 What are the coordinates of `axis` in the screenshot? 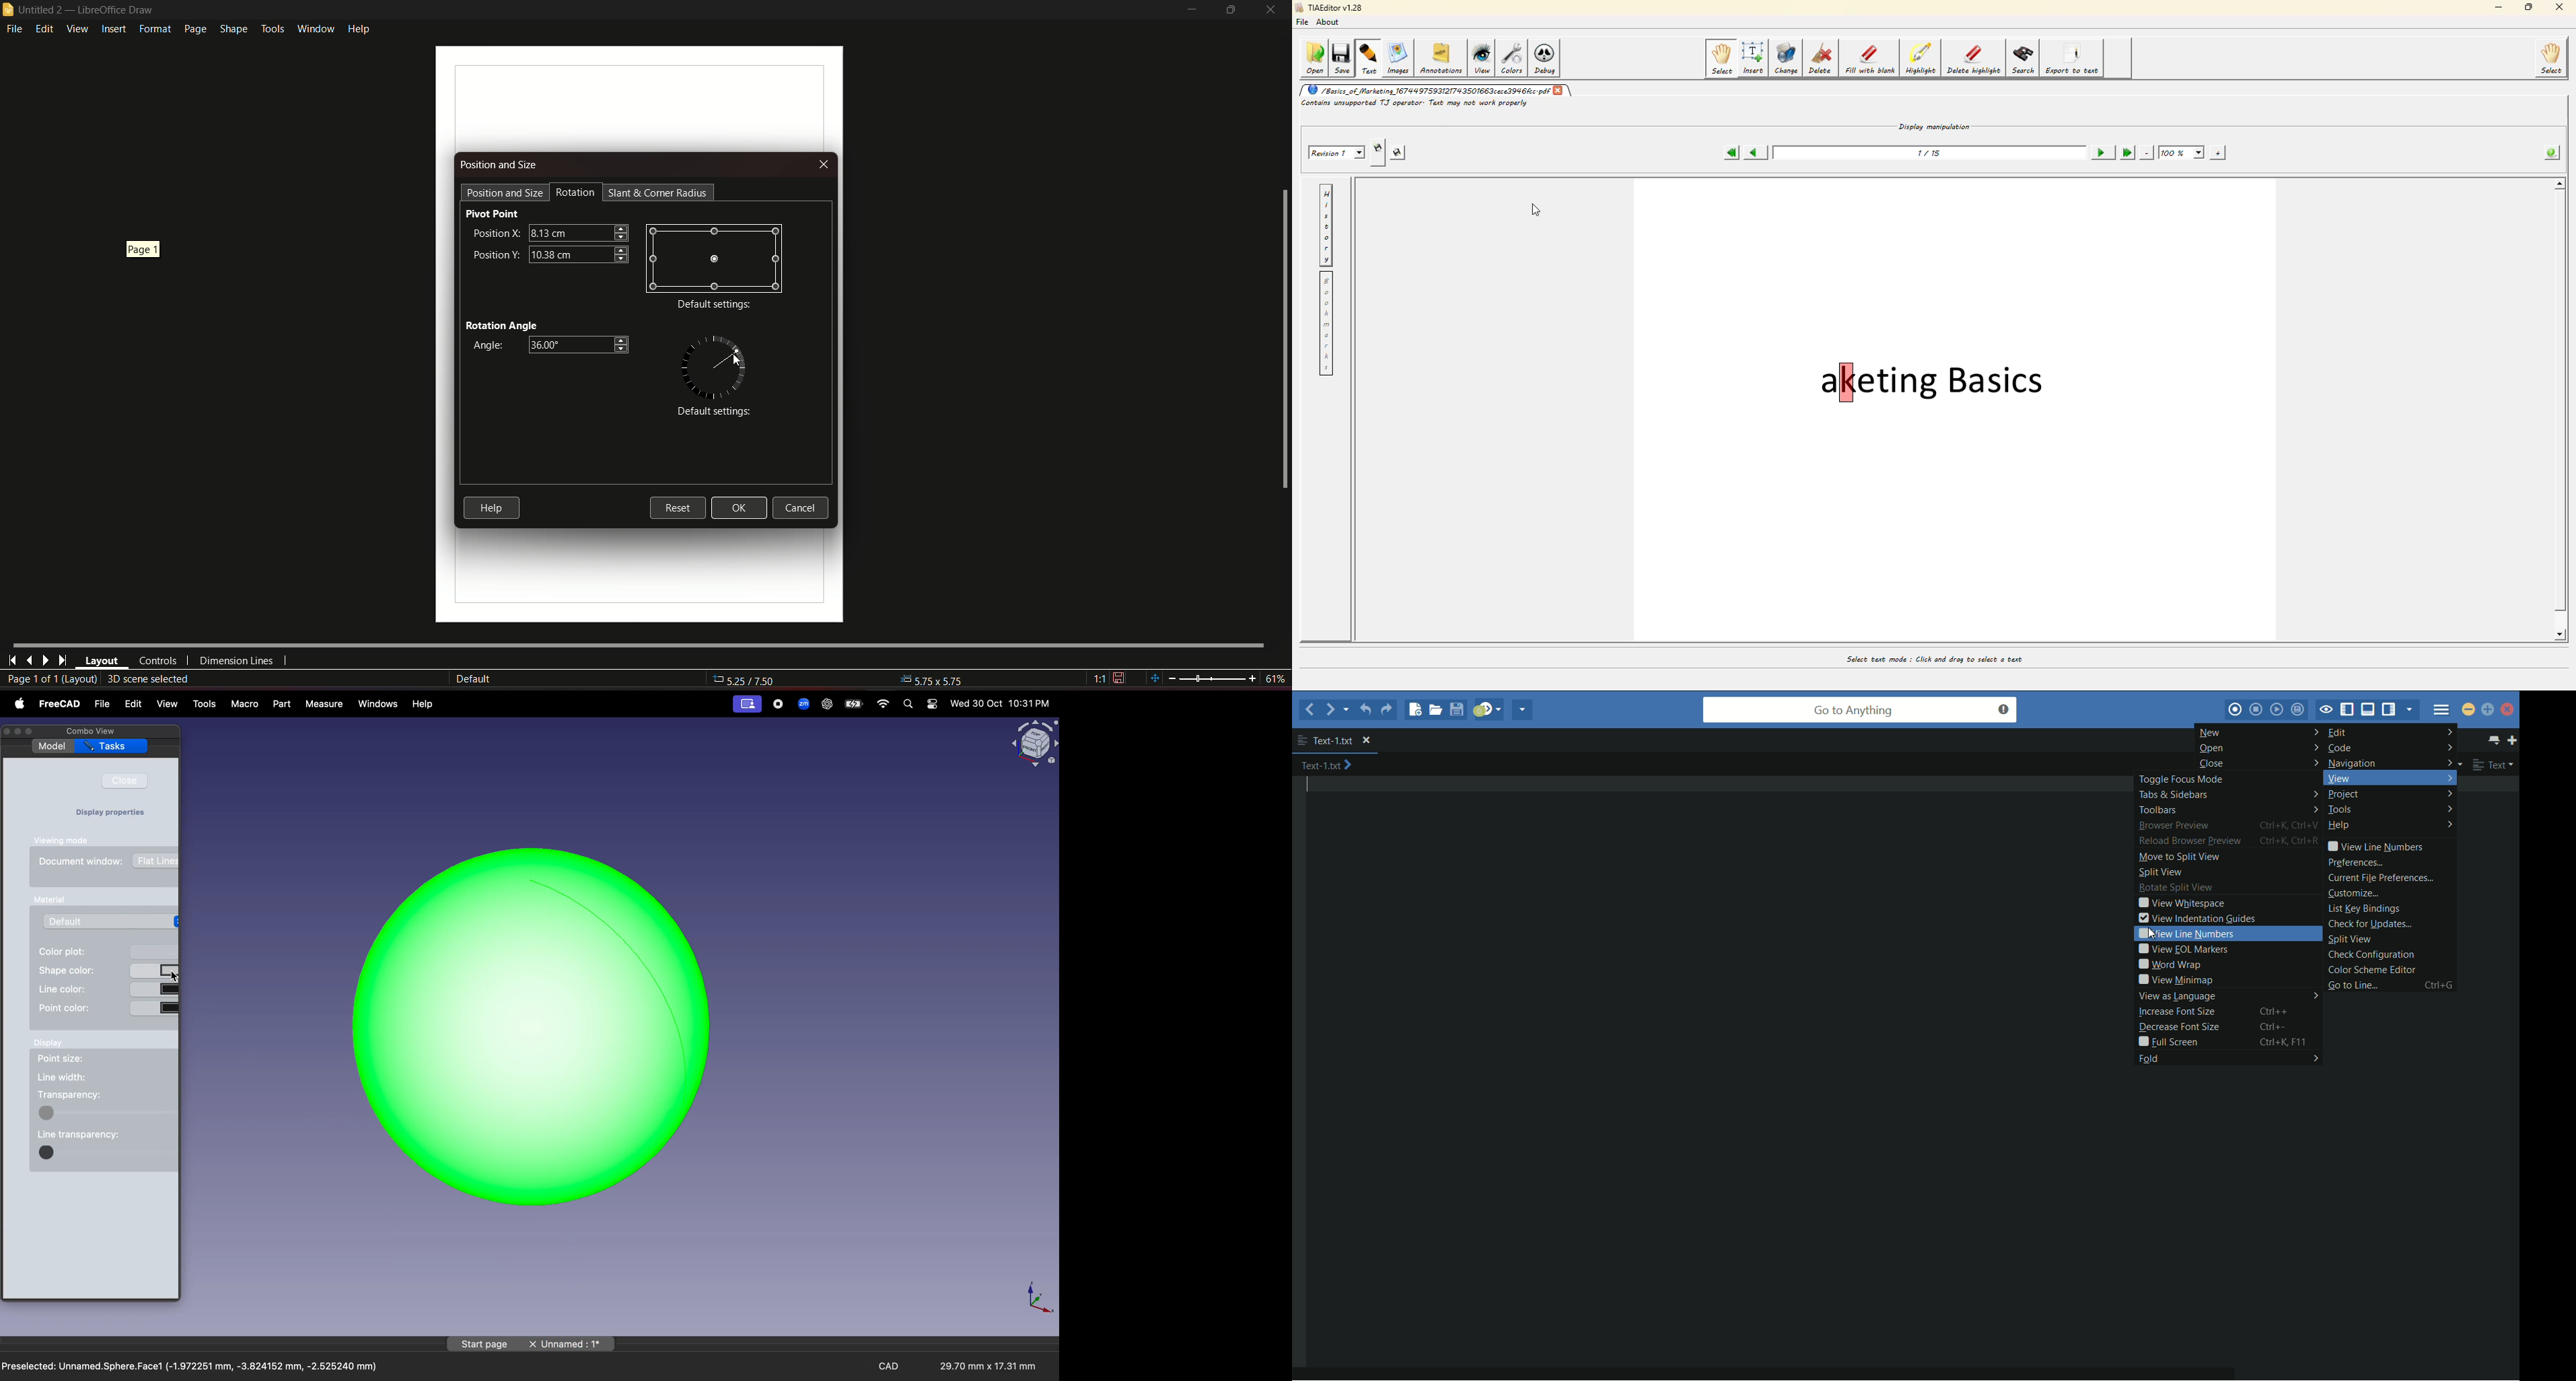 It's located at (1038, 1296).